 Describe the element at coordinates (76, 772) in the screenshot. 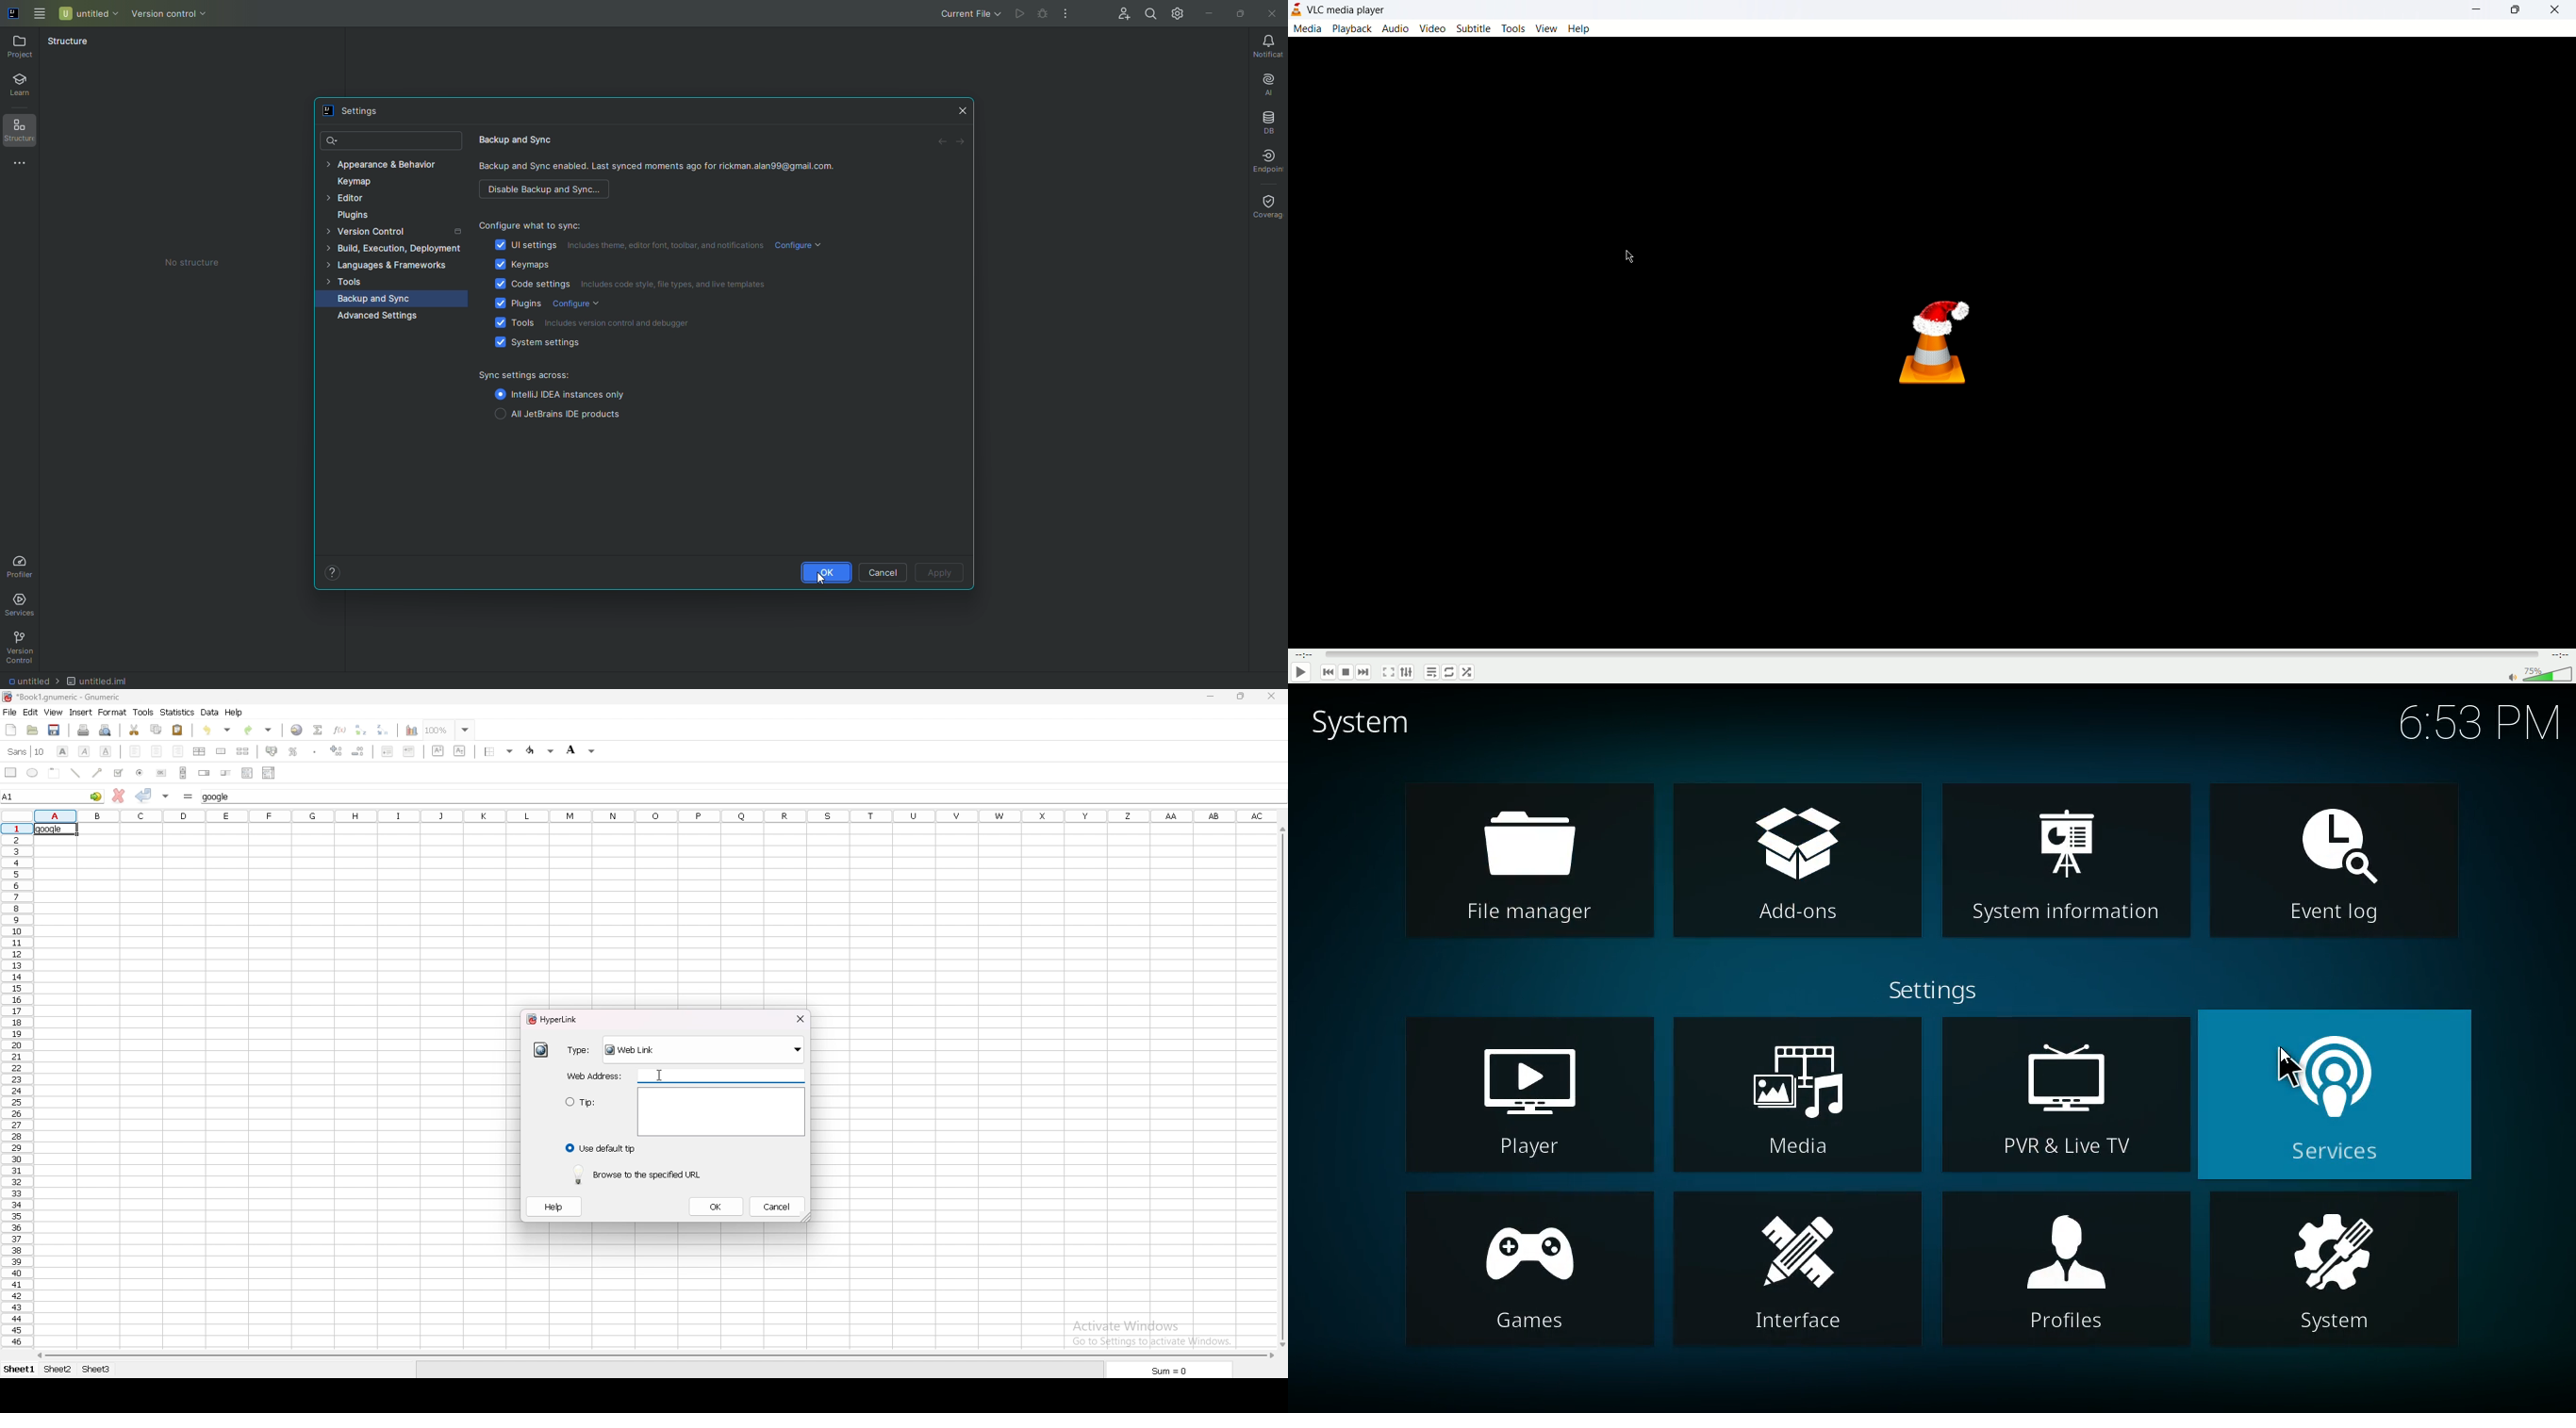

I see `line` at that location.